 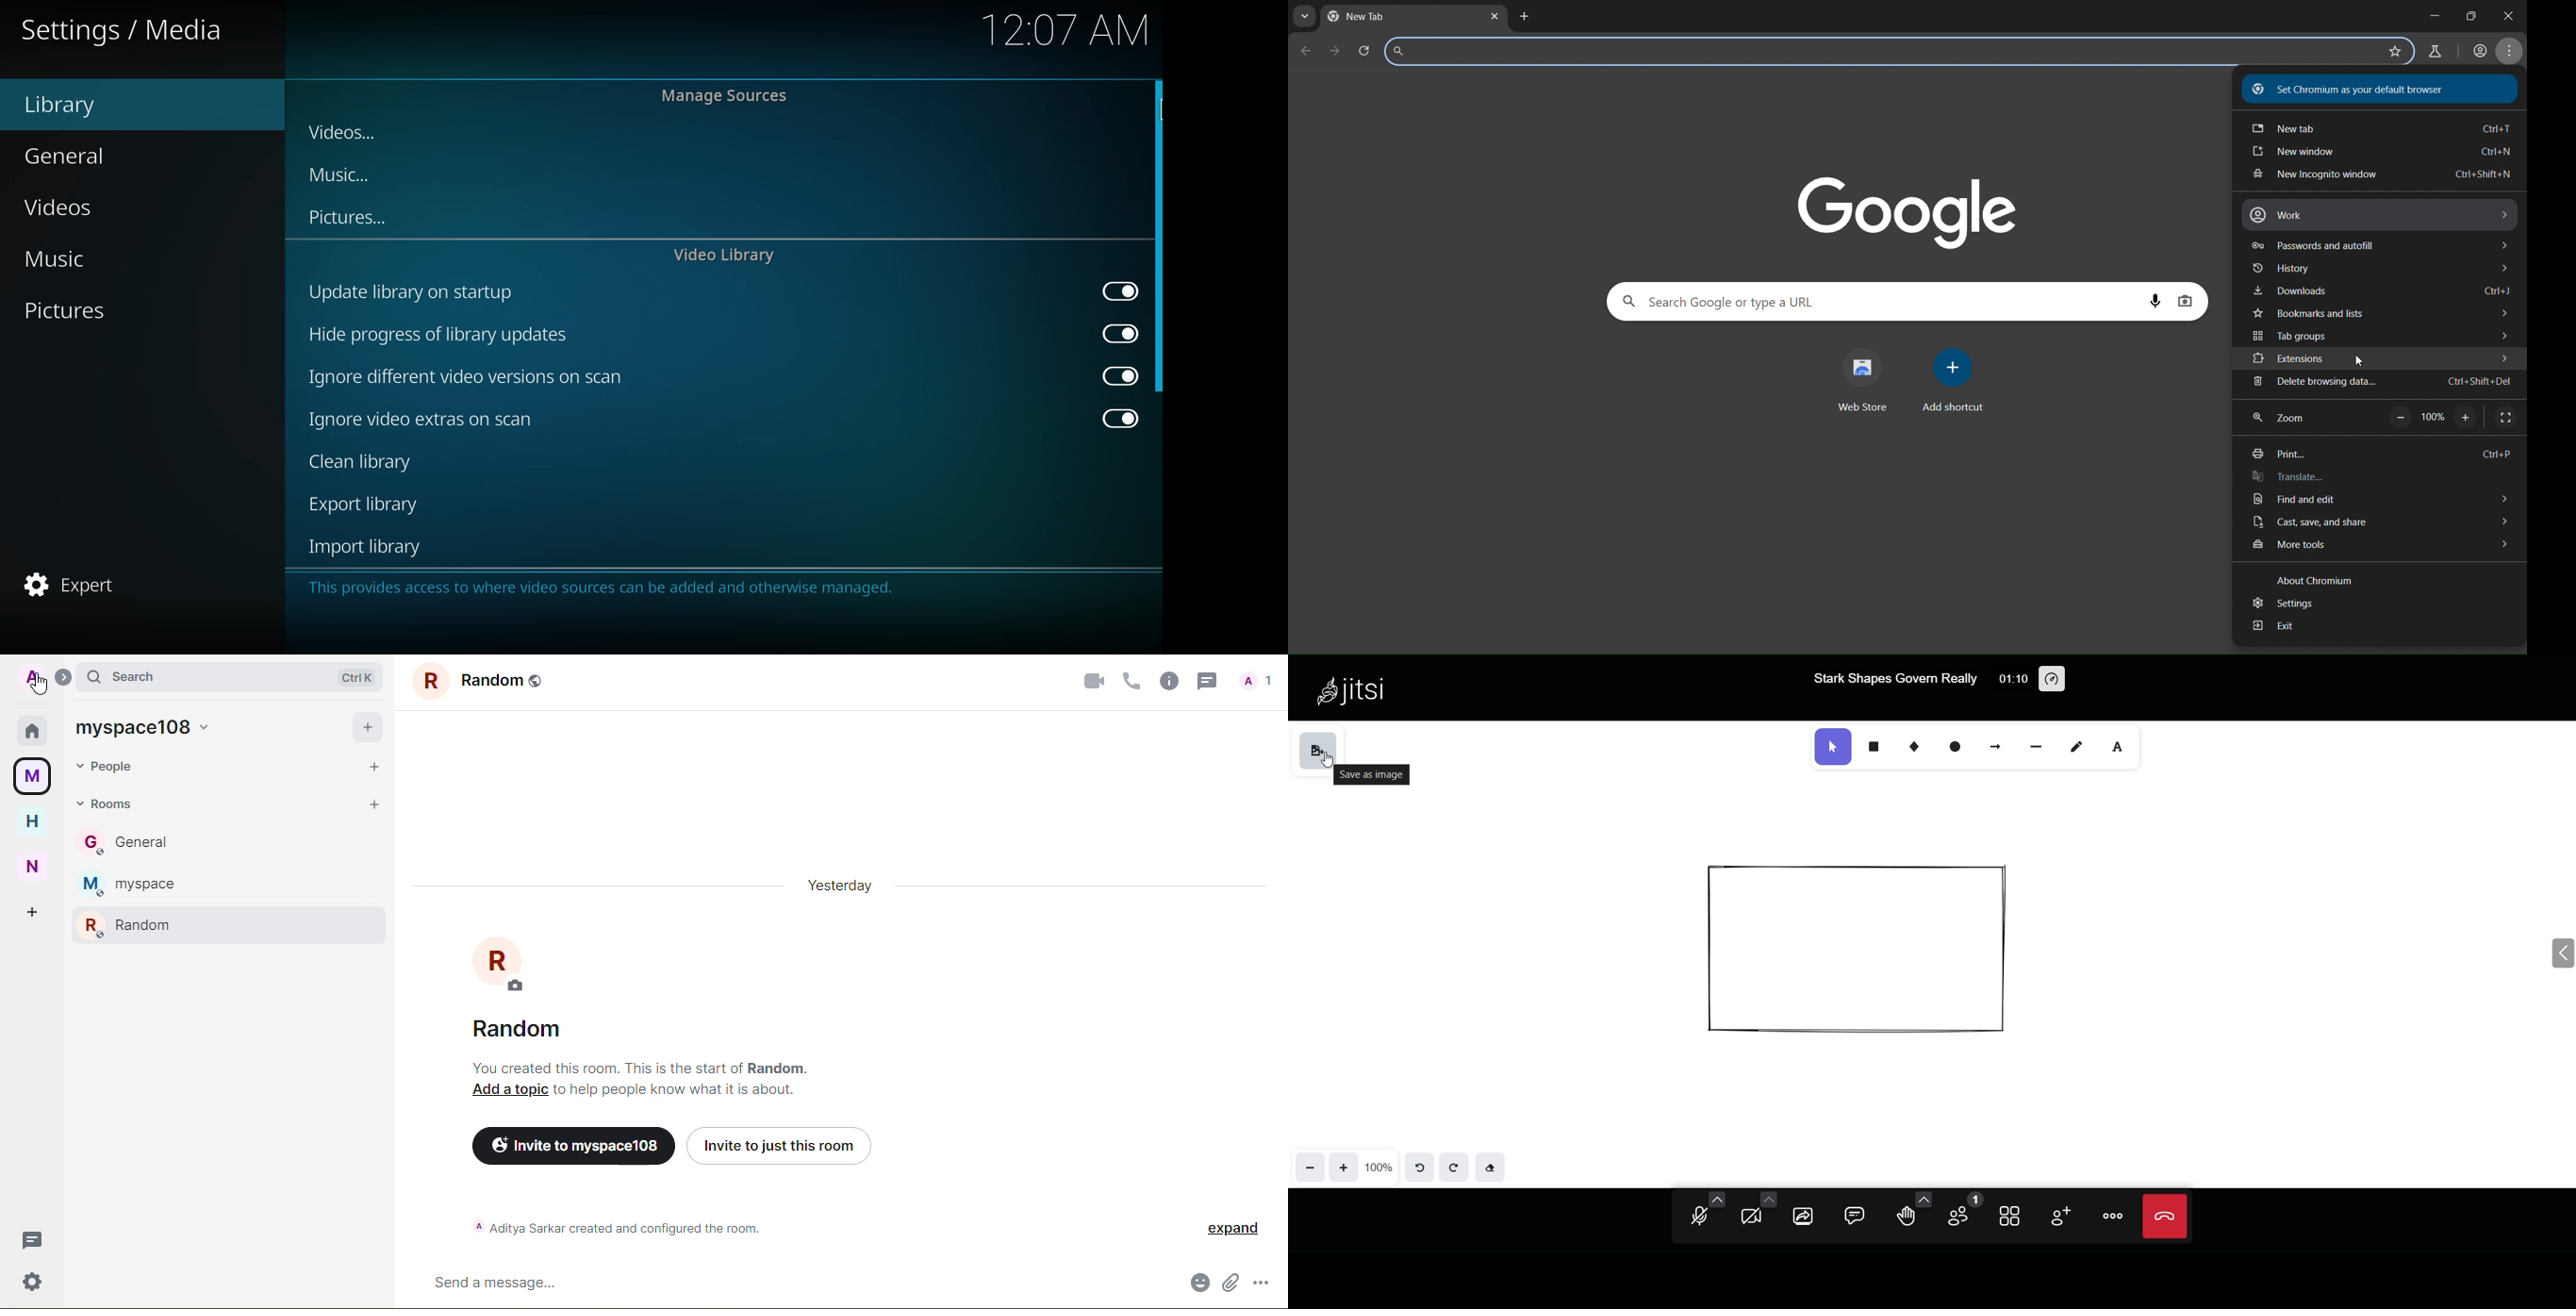 What do you see at coordinates (1495, 17) in the screenshot?
I see `close tab` at bounding box center [1495, 17].